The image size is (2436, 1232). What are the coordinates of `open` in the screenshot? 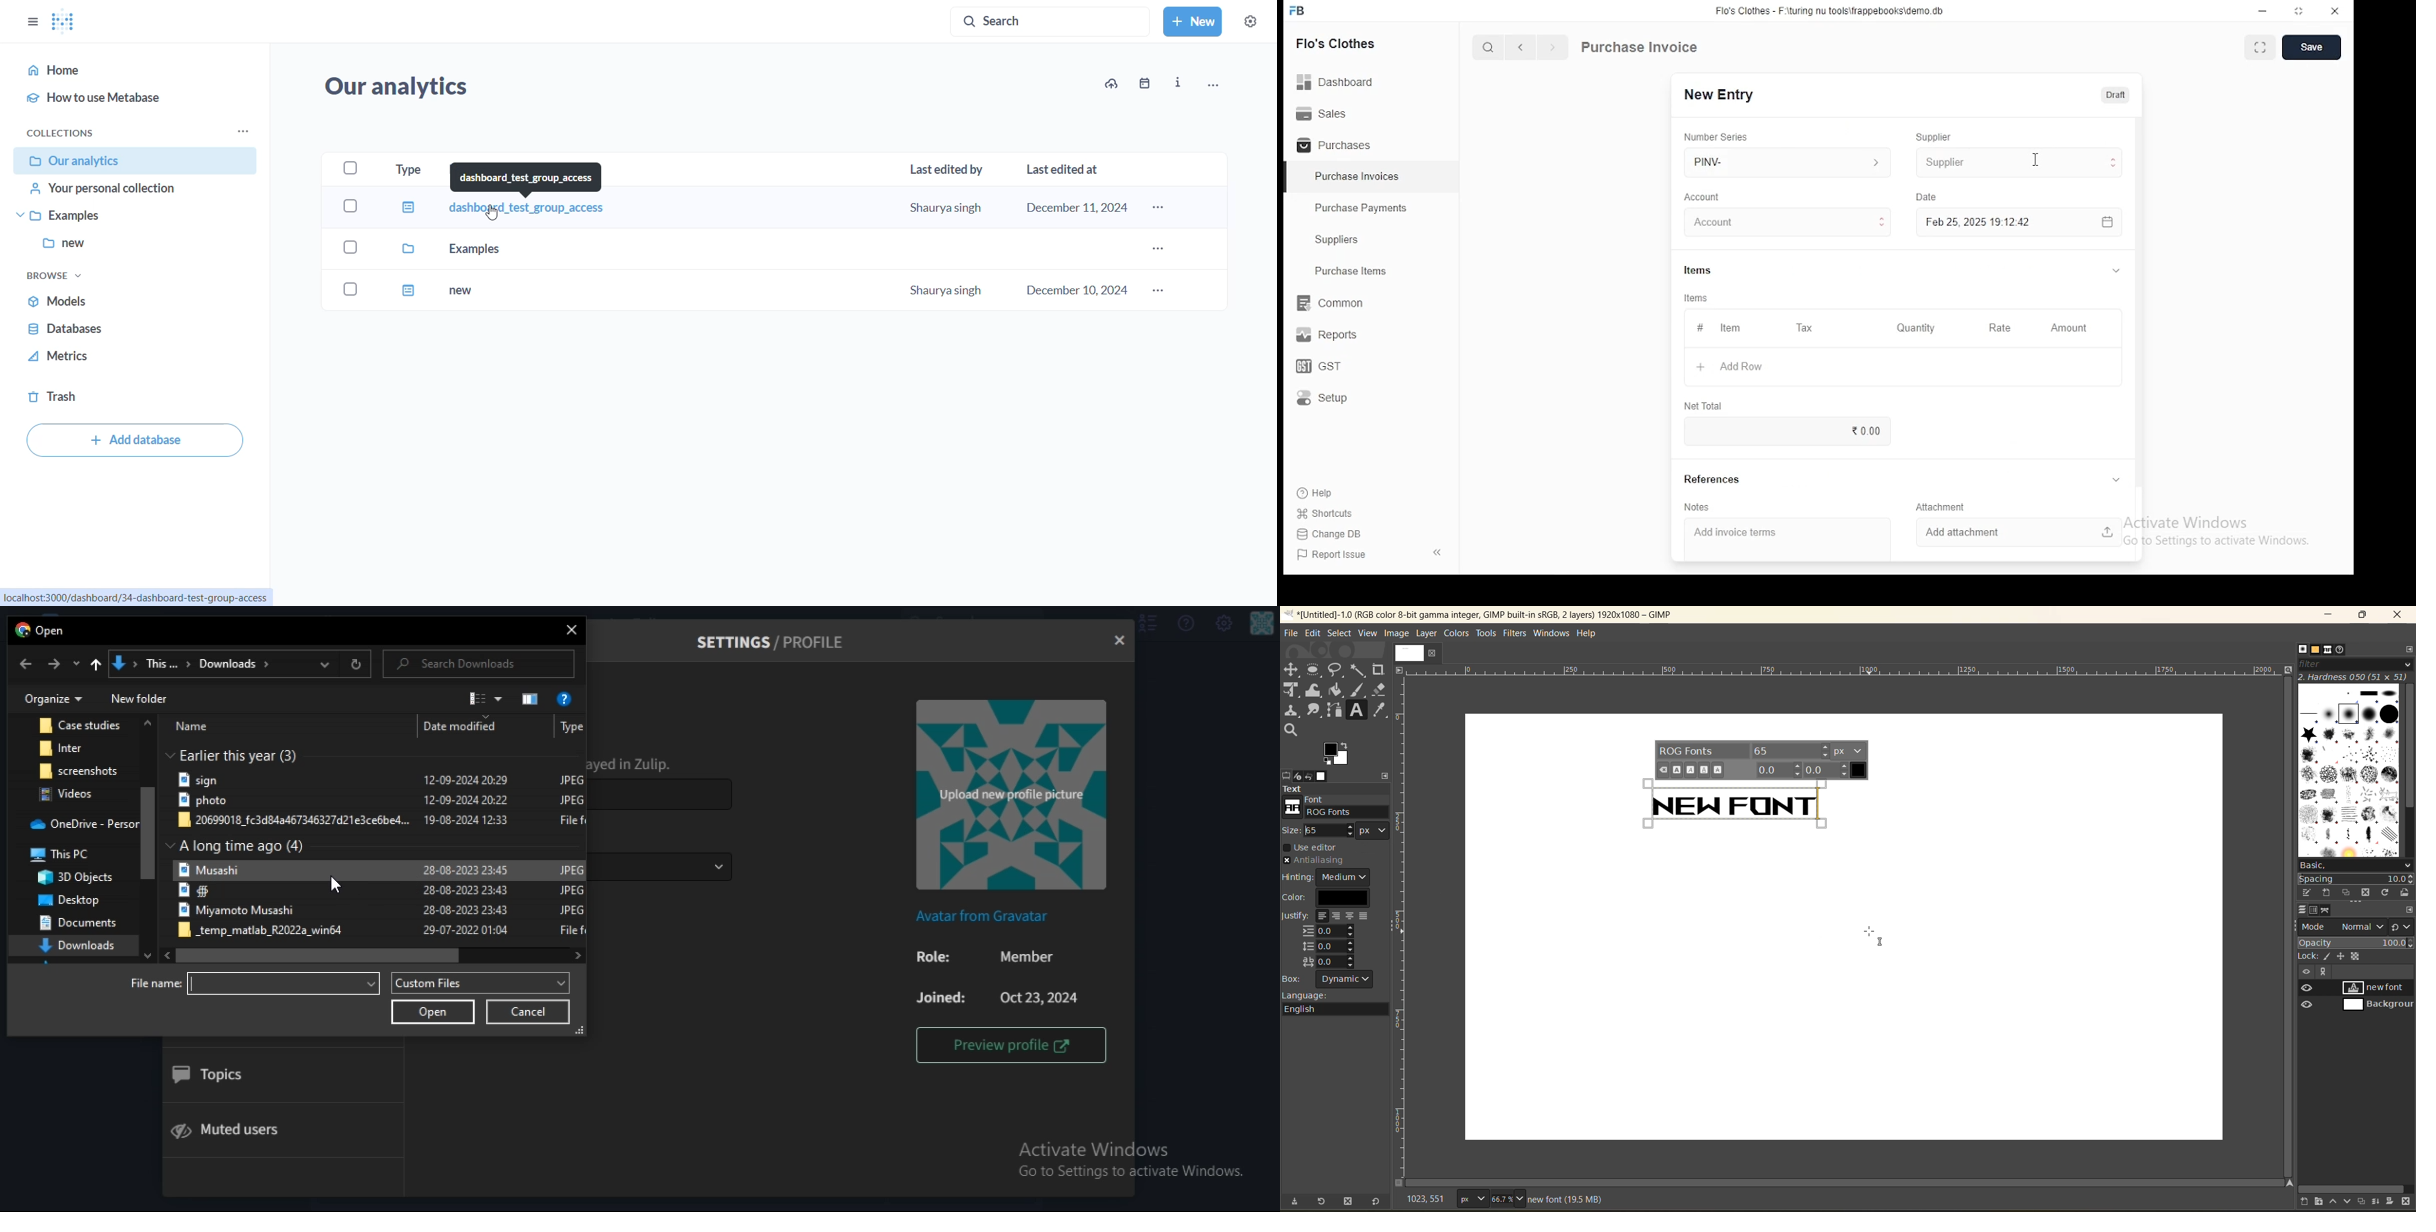 It's located at (434, 1012).